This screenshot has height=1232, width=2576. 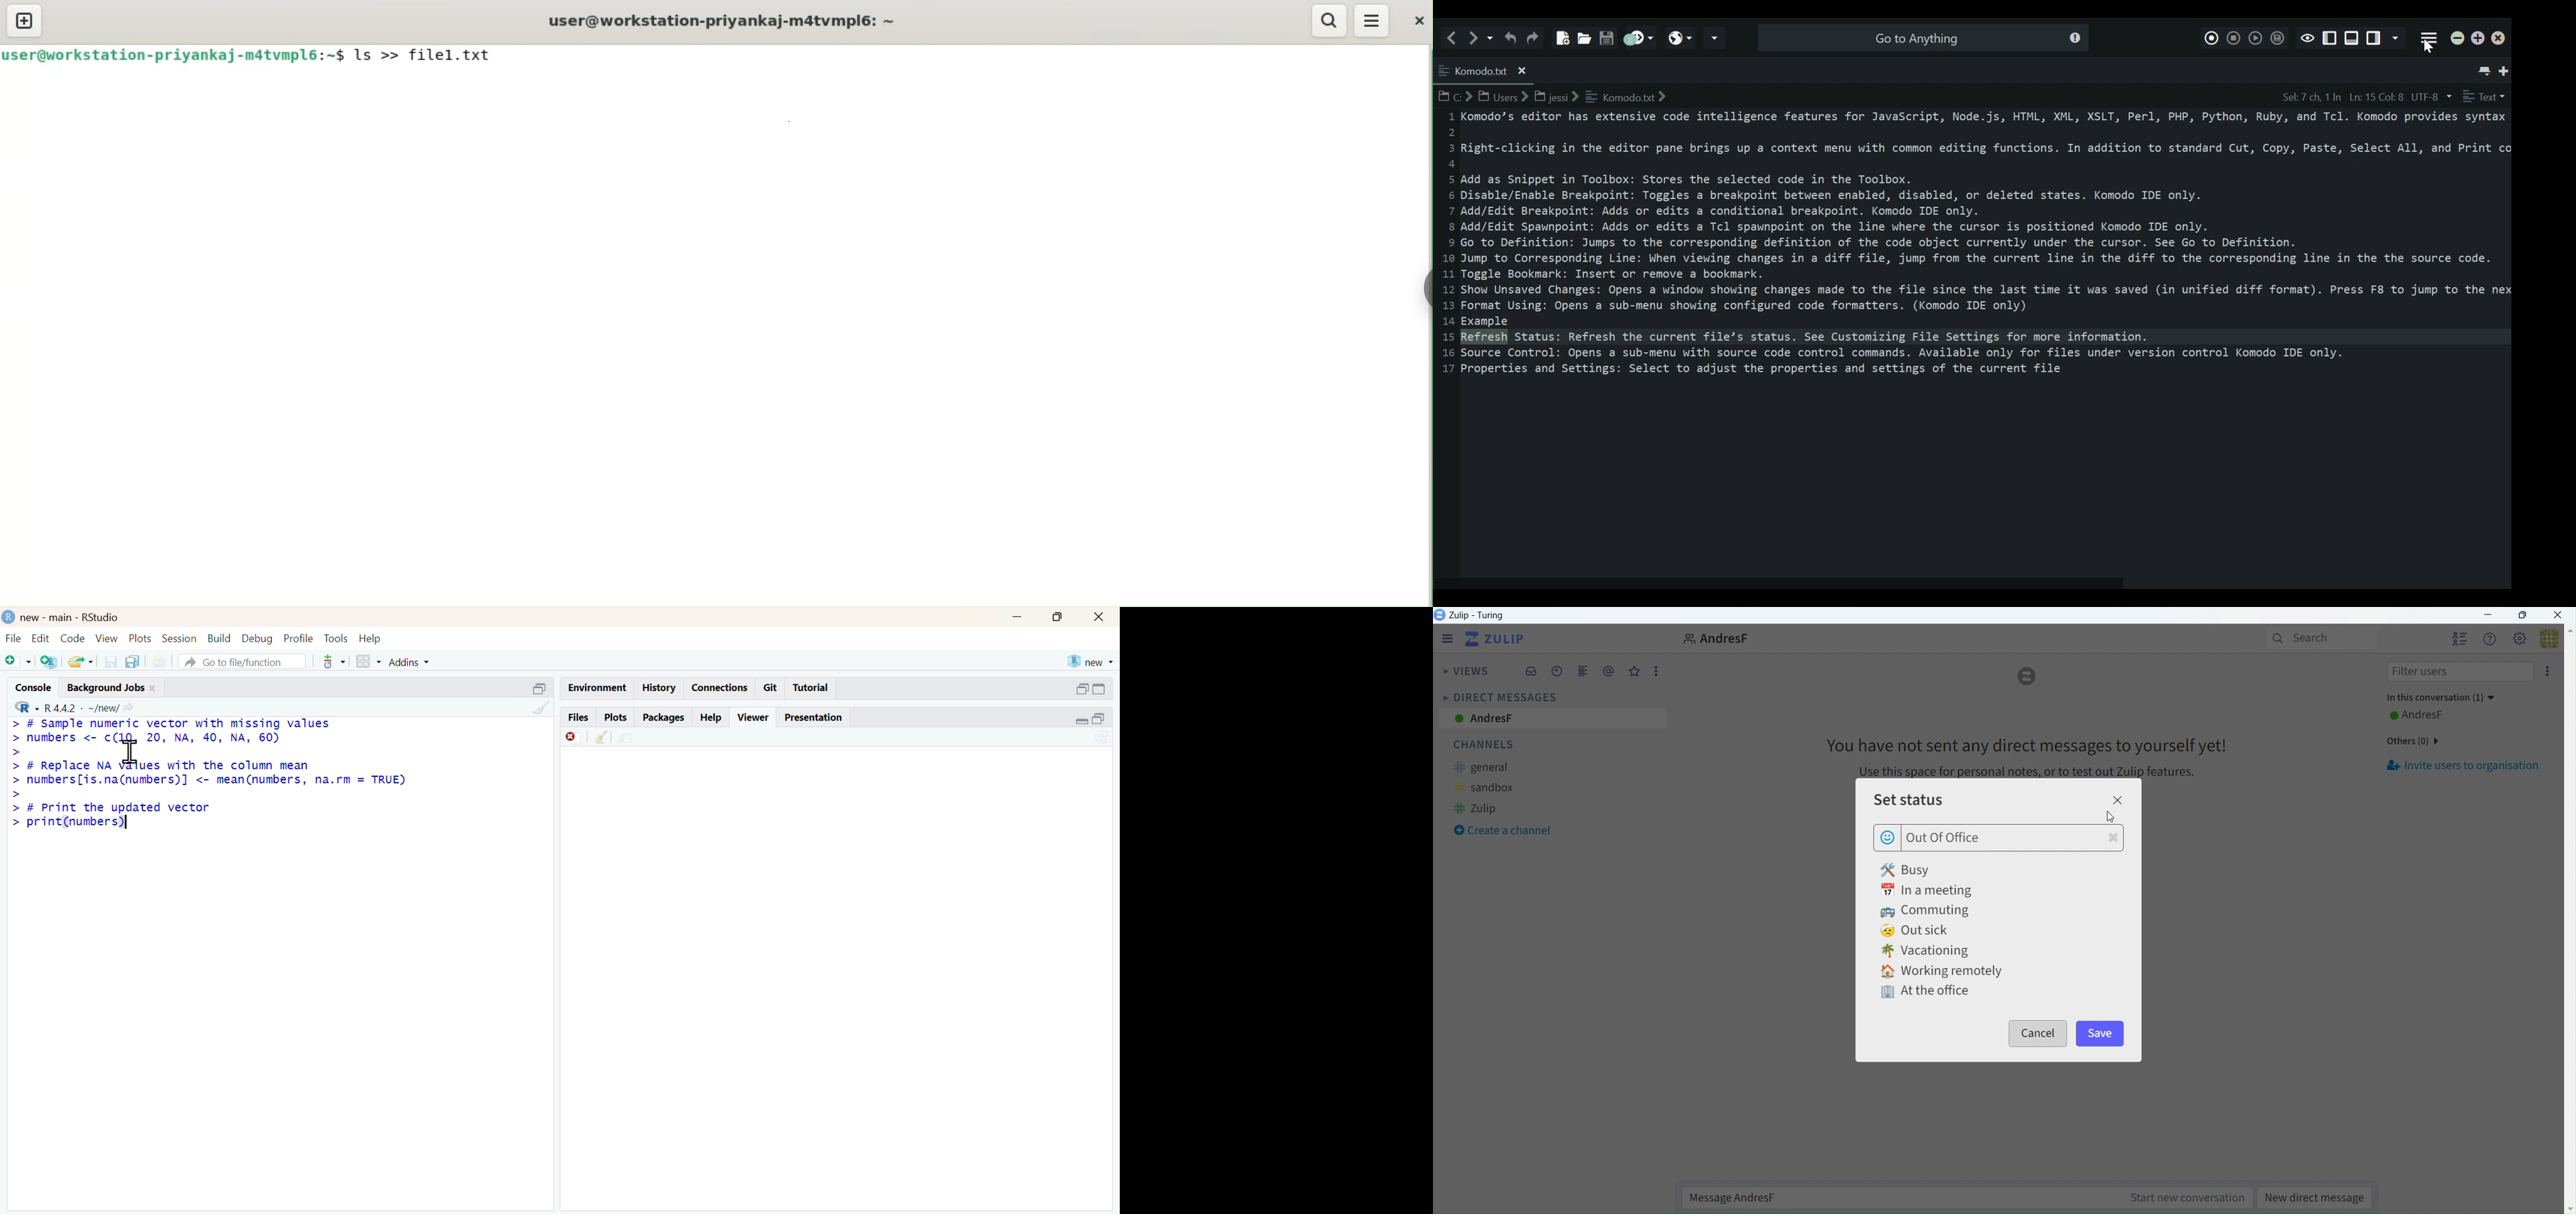 What do you see at coordinates (336, 638) in the screenshot?
I see `tools` at bounding box center [336, 638].